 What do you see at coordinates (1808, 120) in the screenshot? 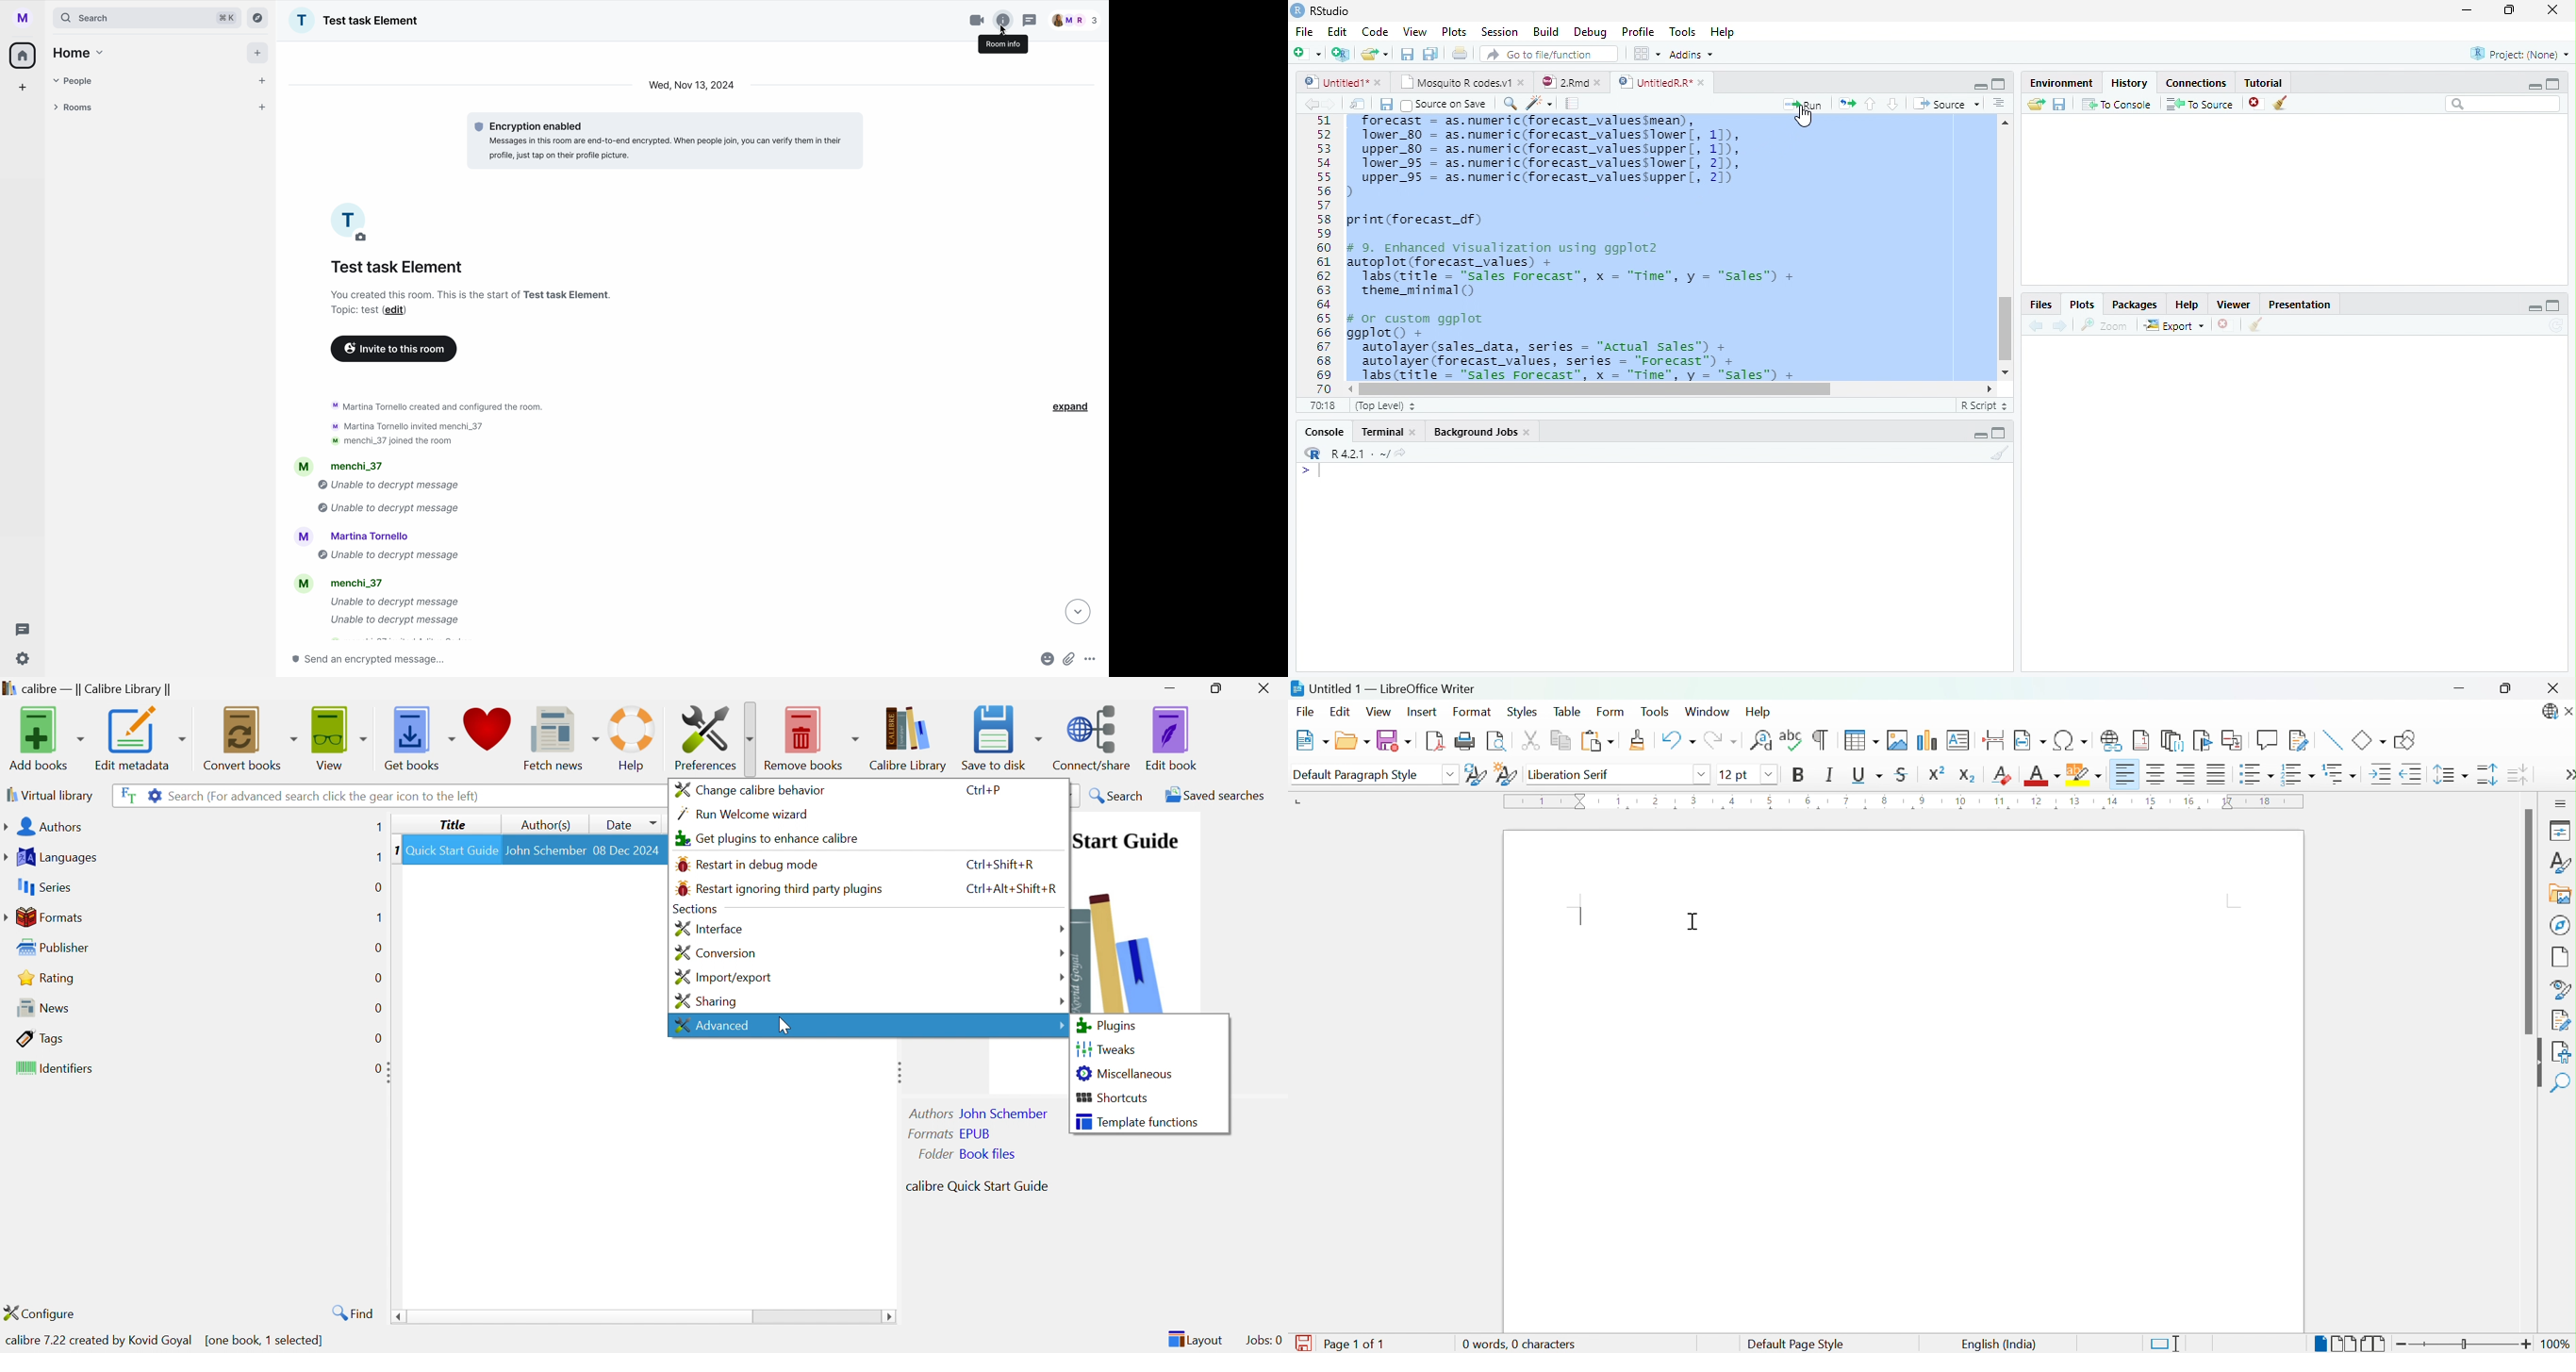
I see `Cursor` at bounding box center [1808, 120].